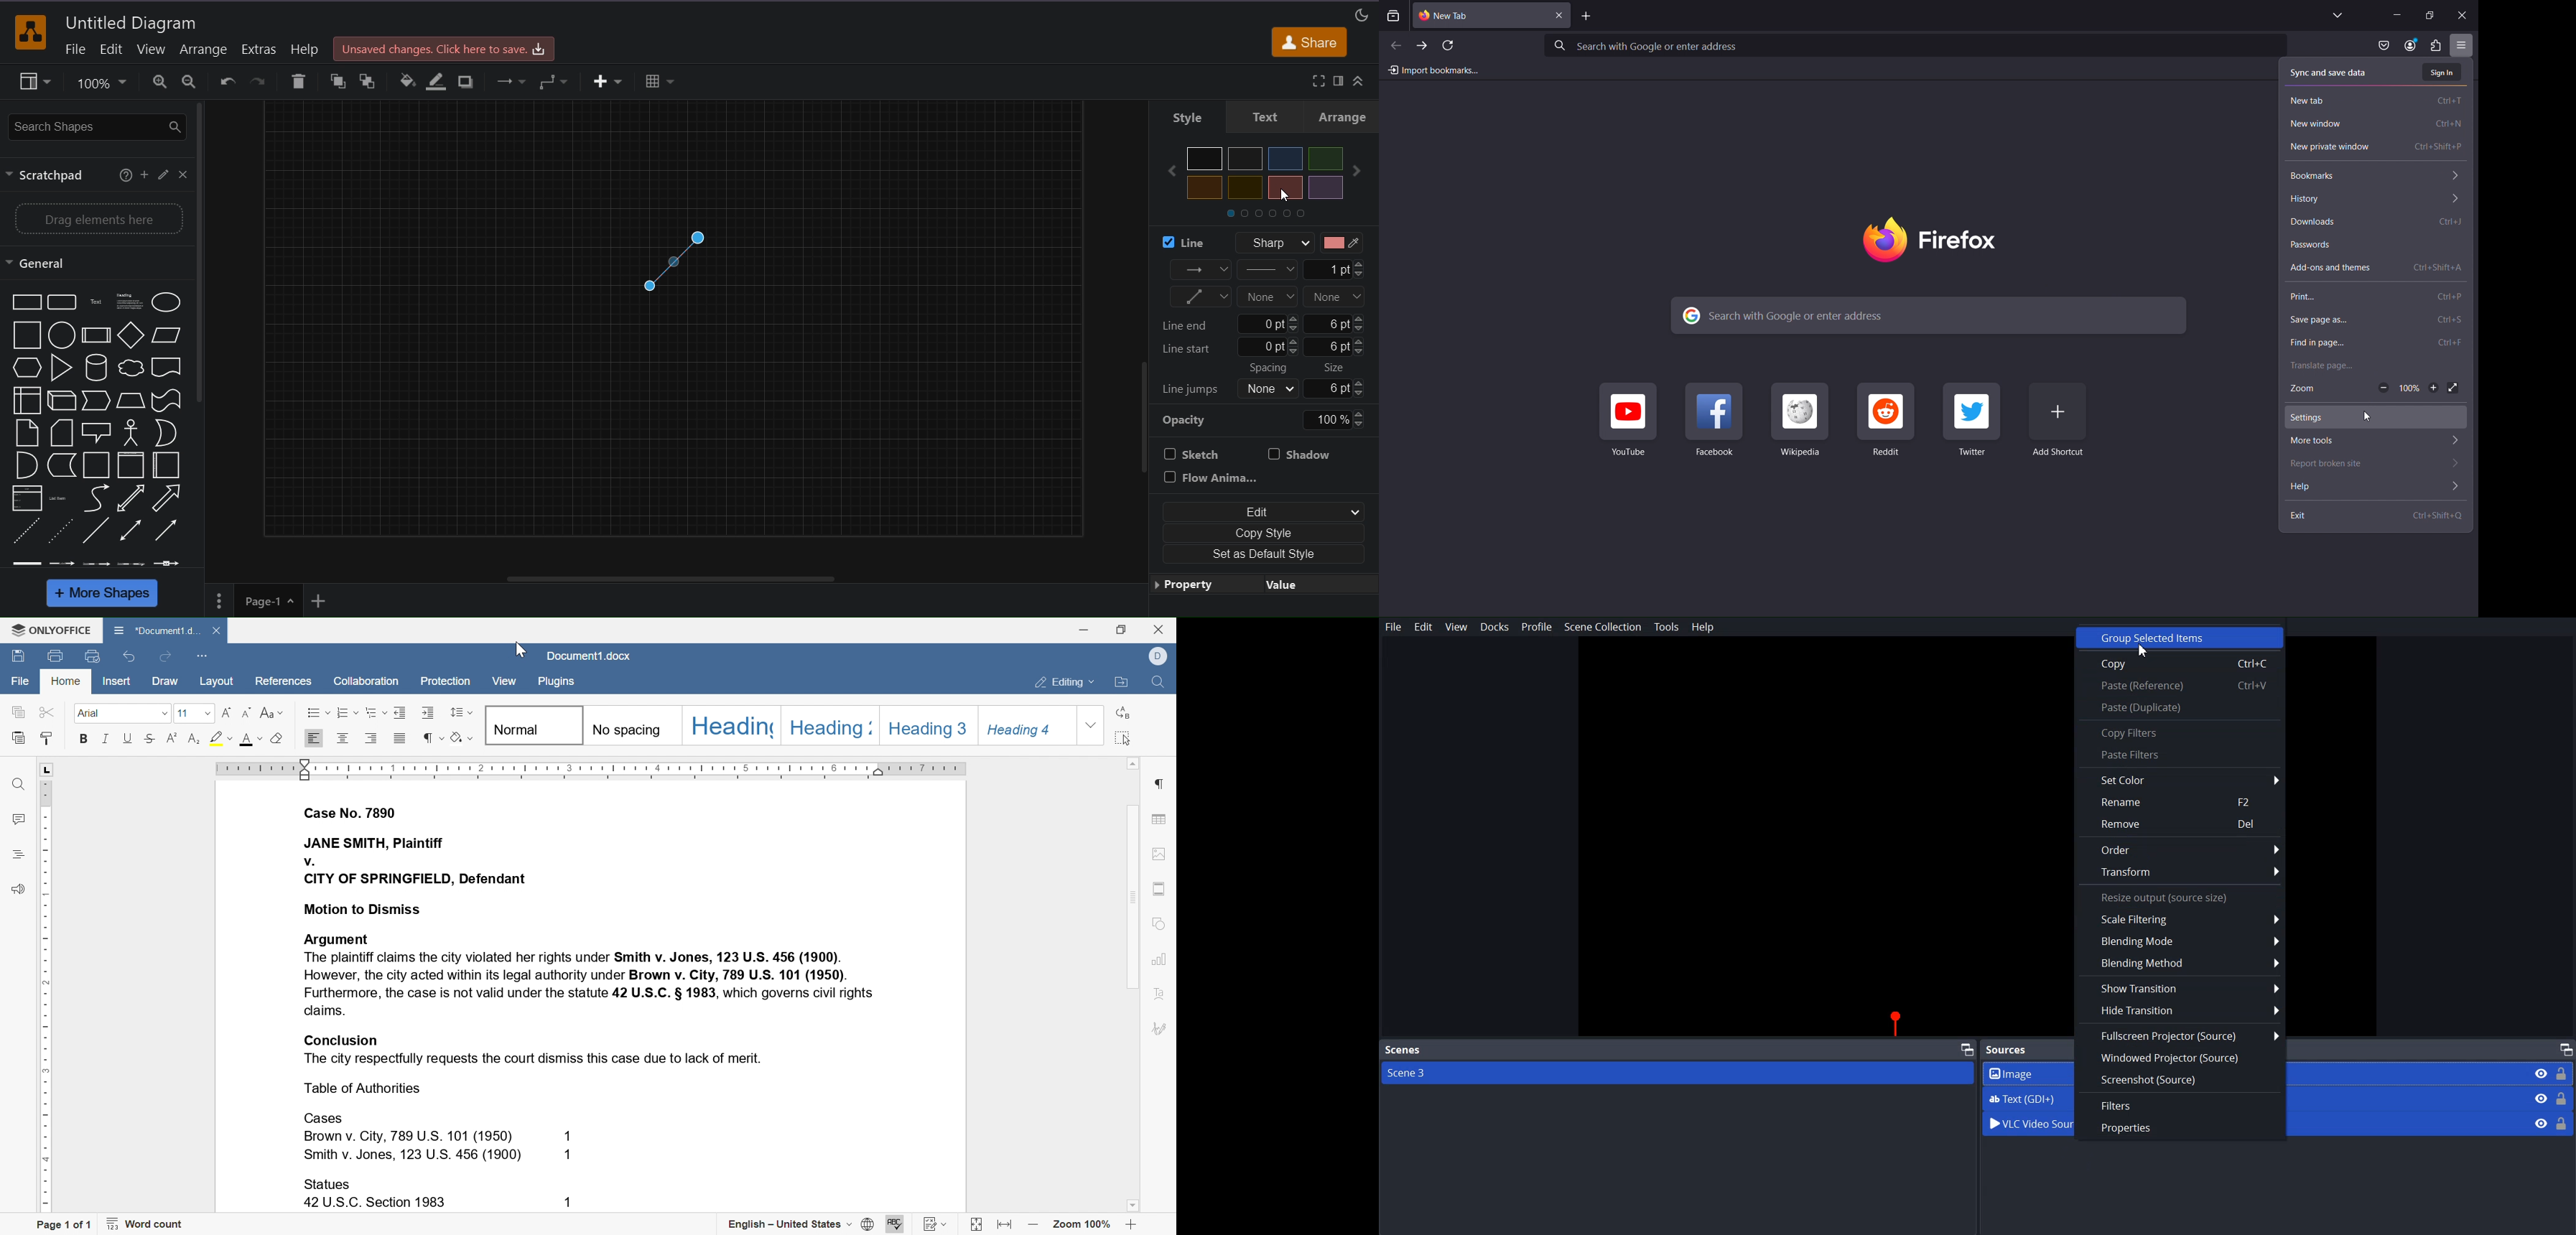 This screenshot has height=1260, width=2576. I want to click on New Tab, so click(1492, 16).